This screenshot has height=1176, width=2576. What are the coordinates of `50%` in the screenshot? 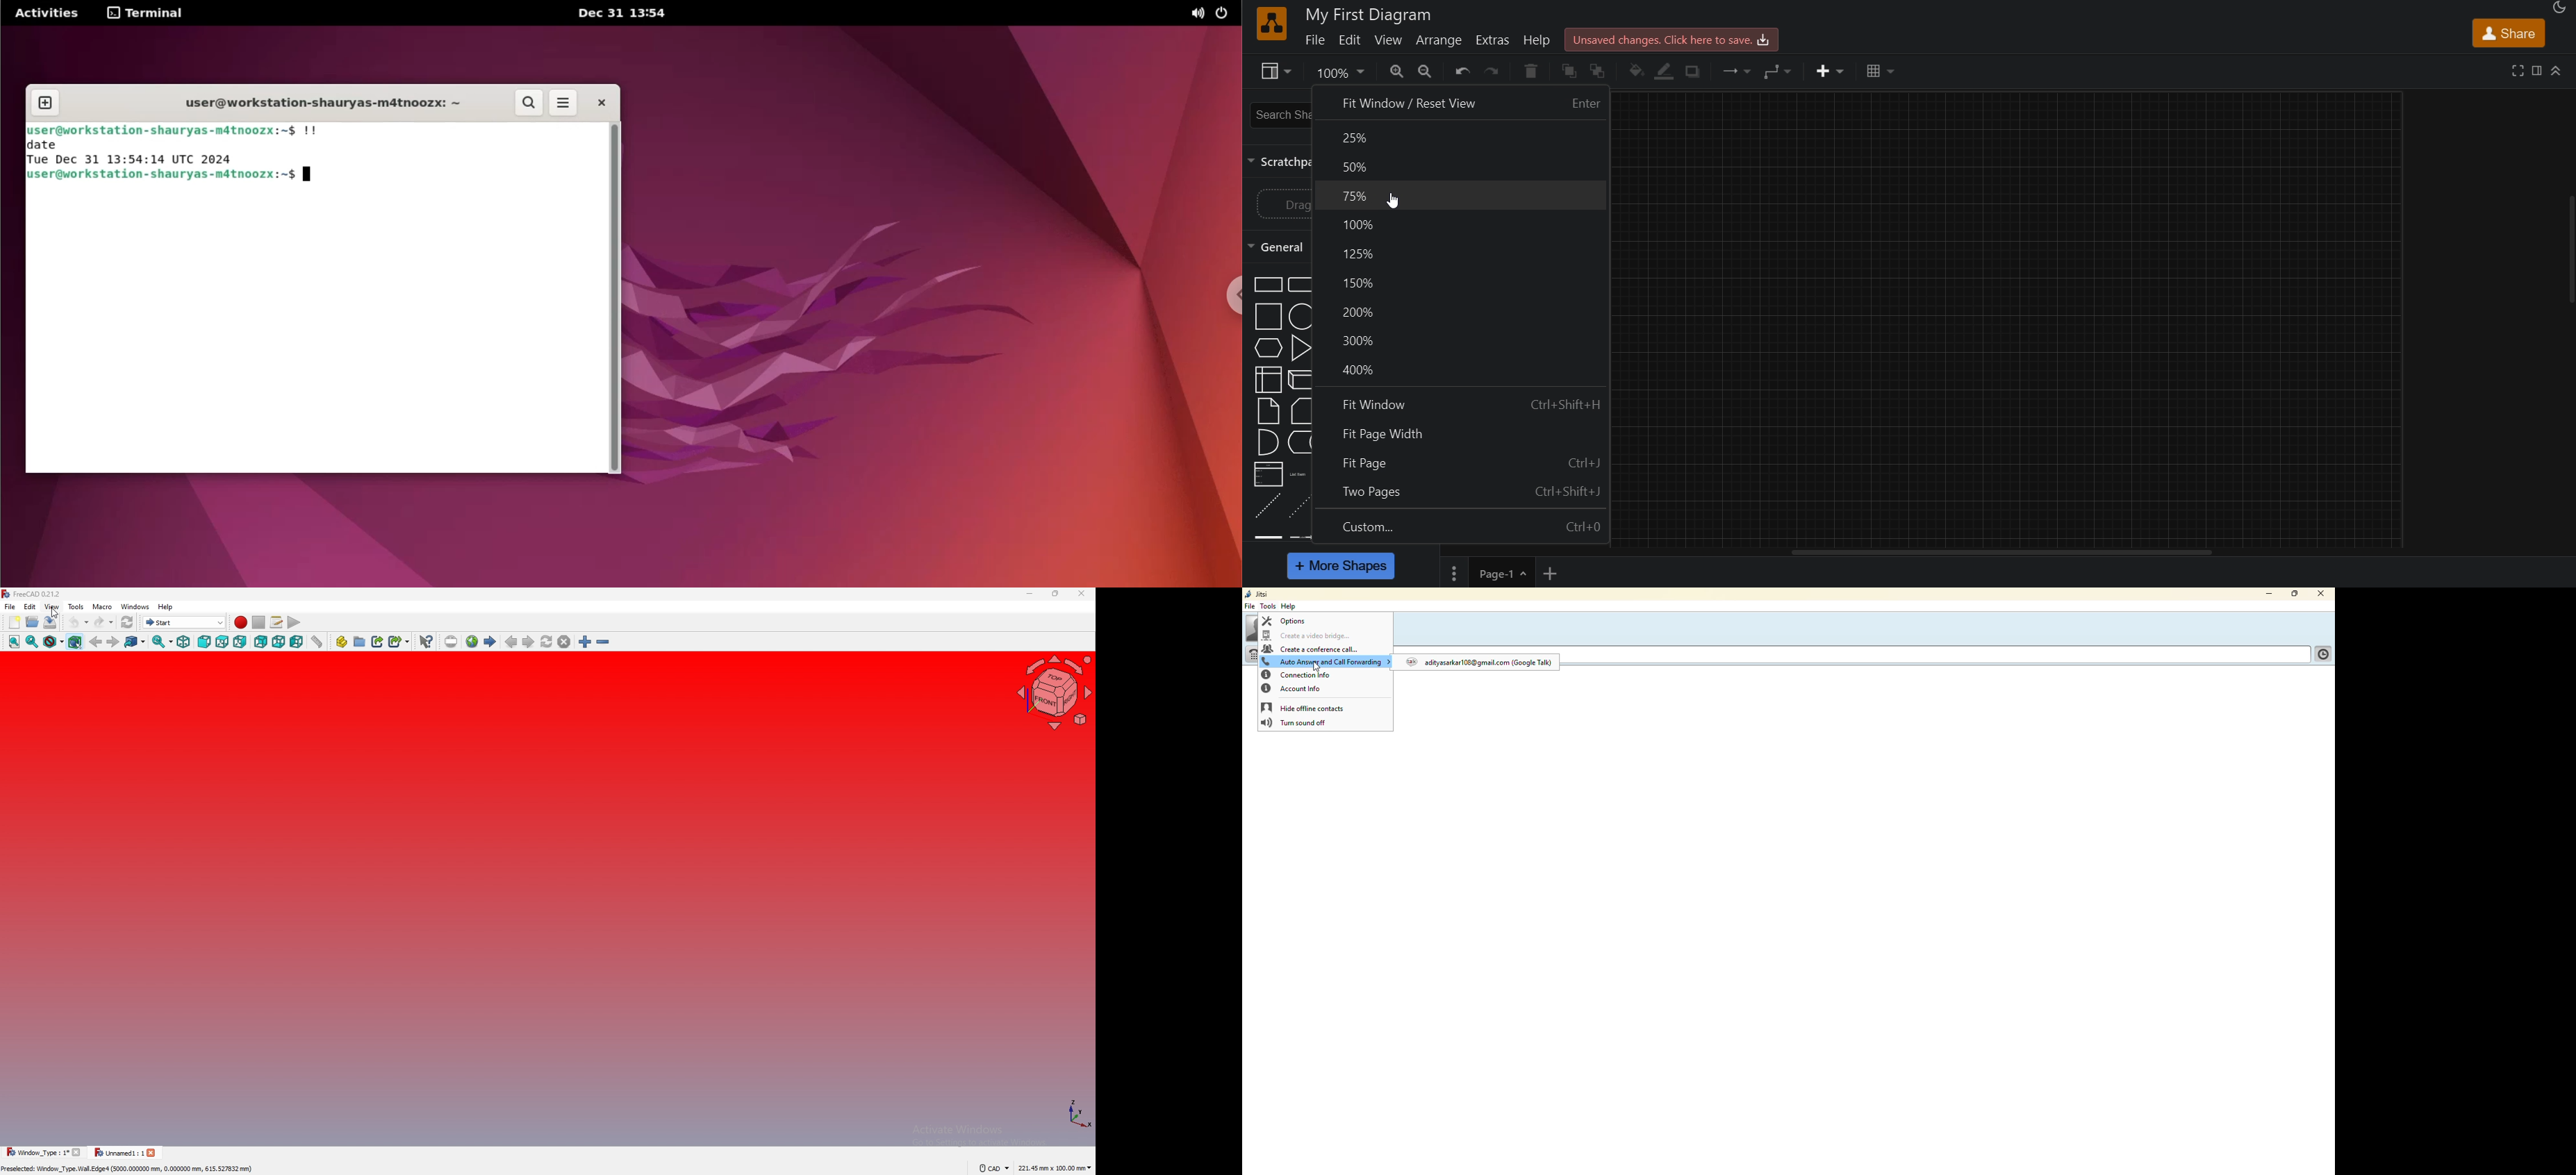 It's located at (1459, 167).